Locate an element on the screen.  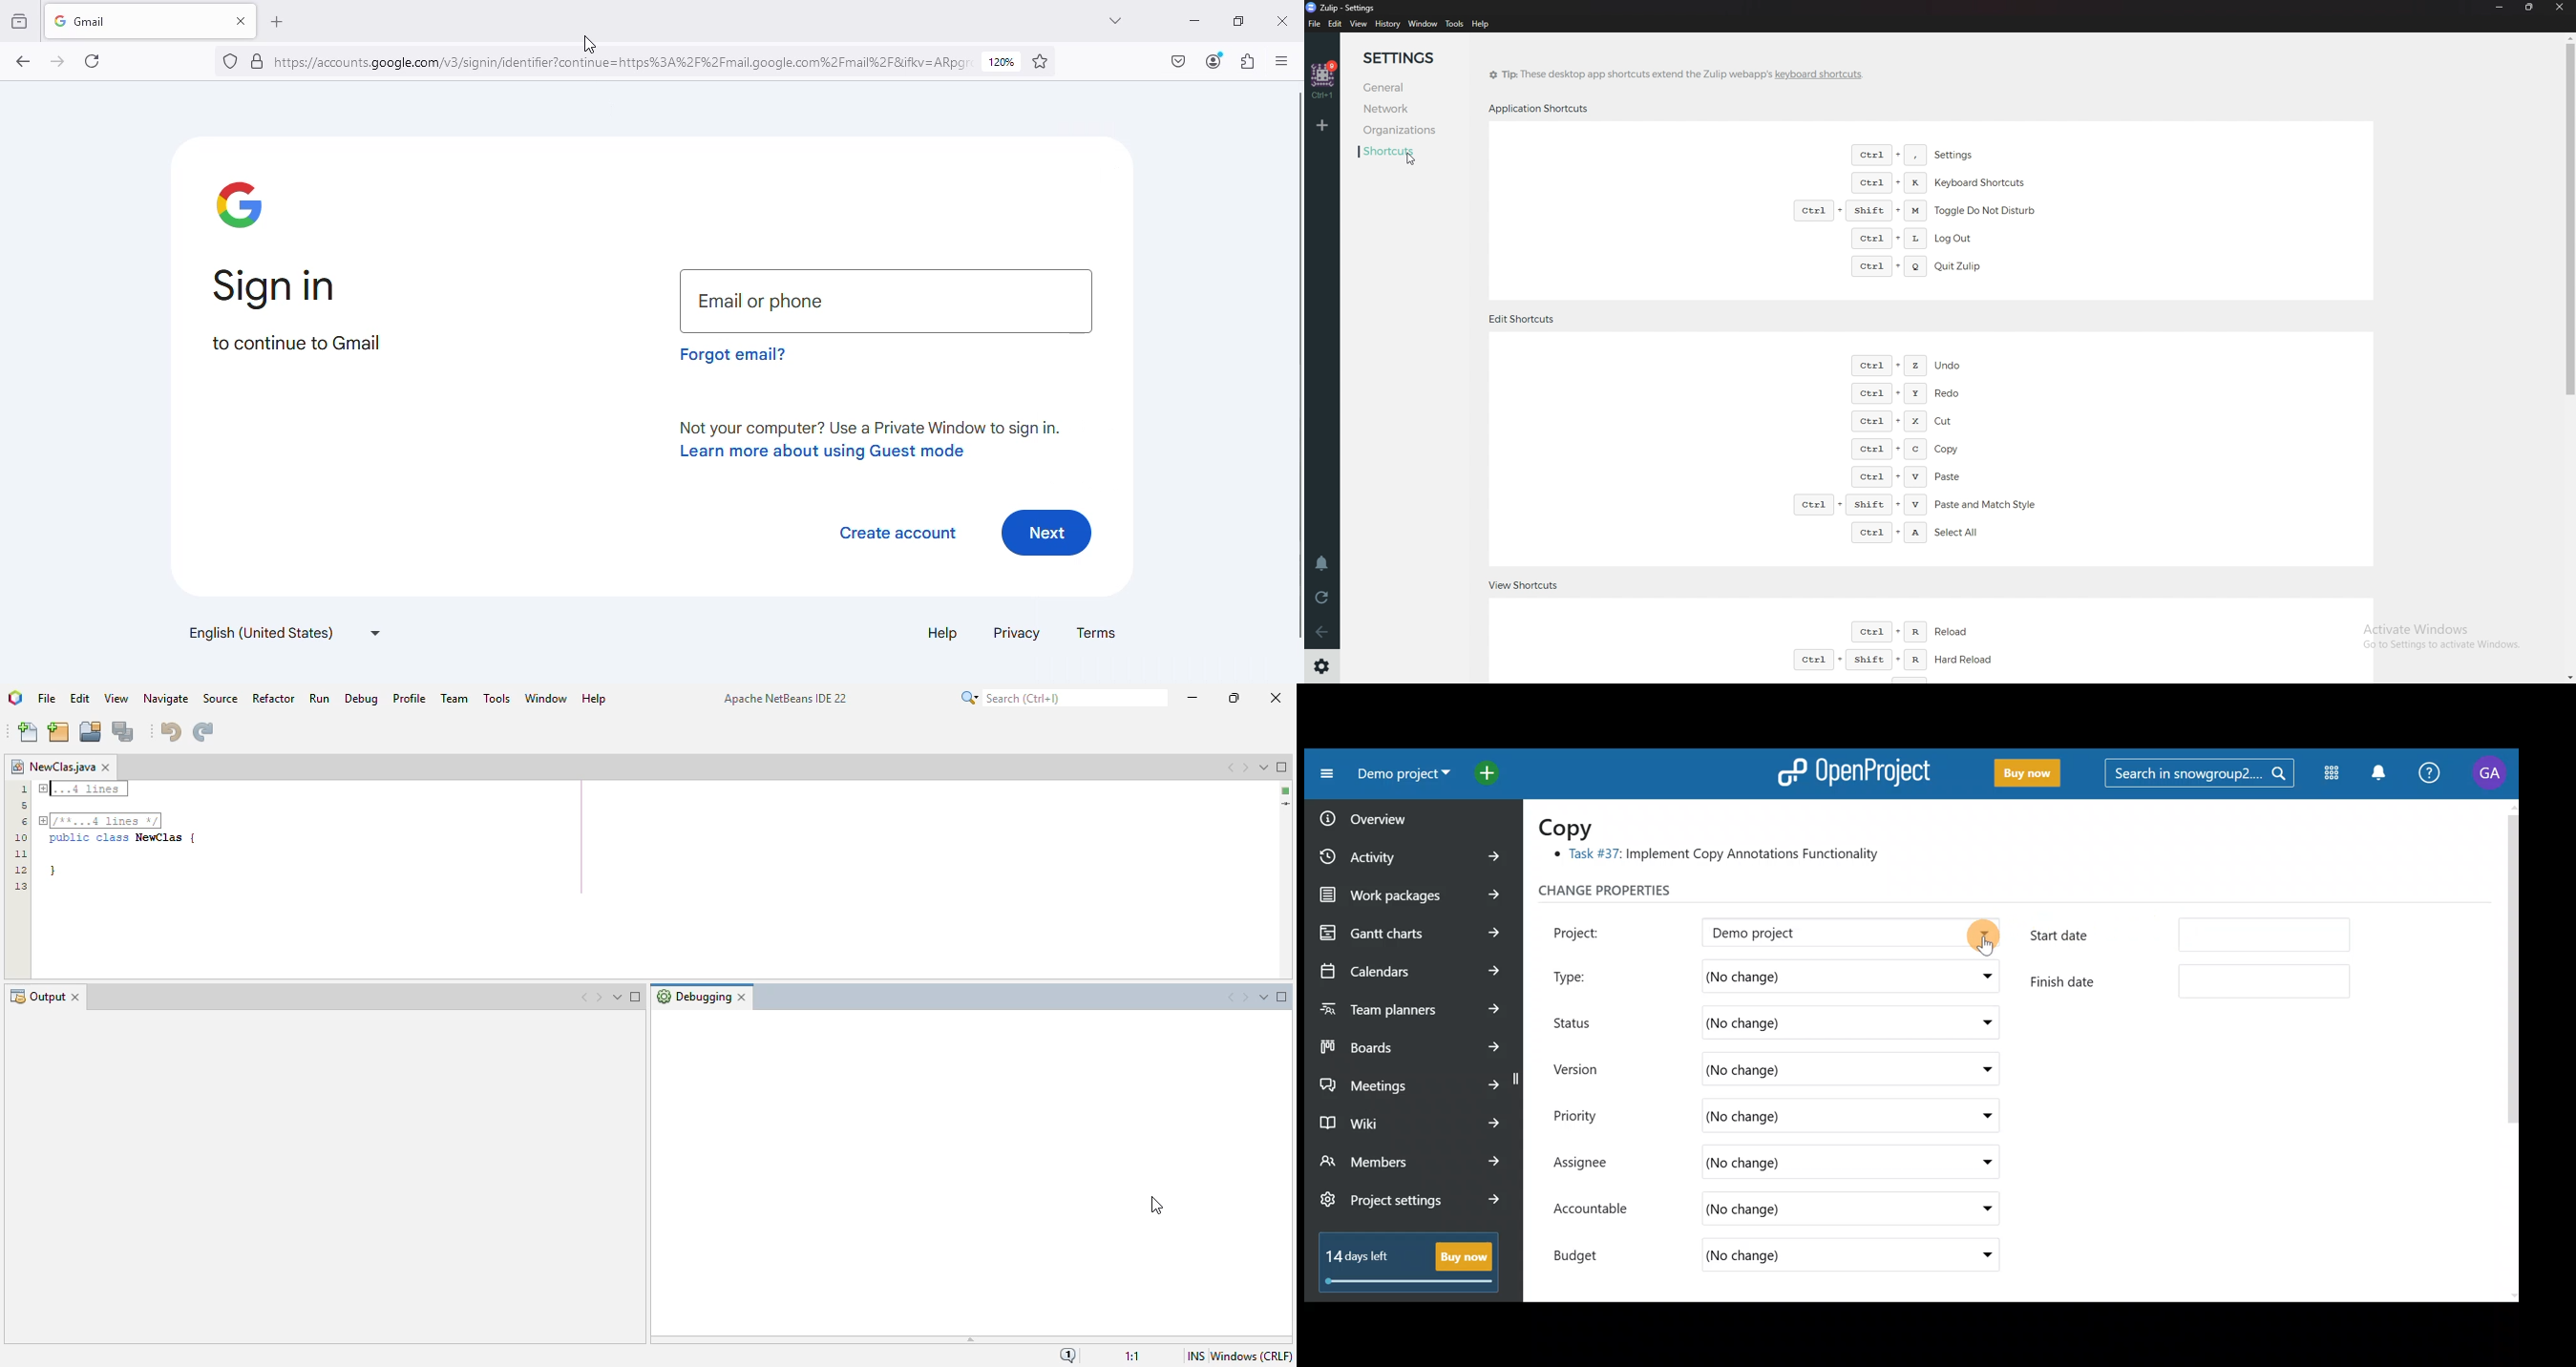
Boards is located at coordinates (1411, 1043).